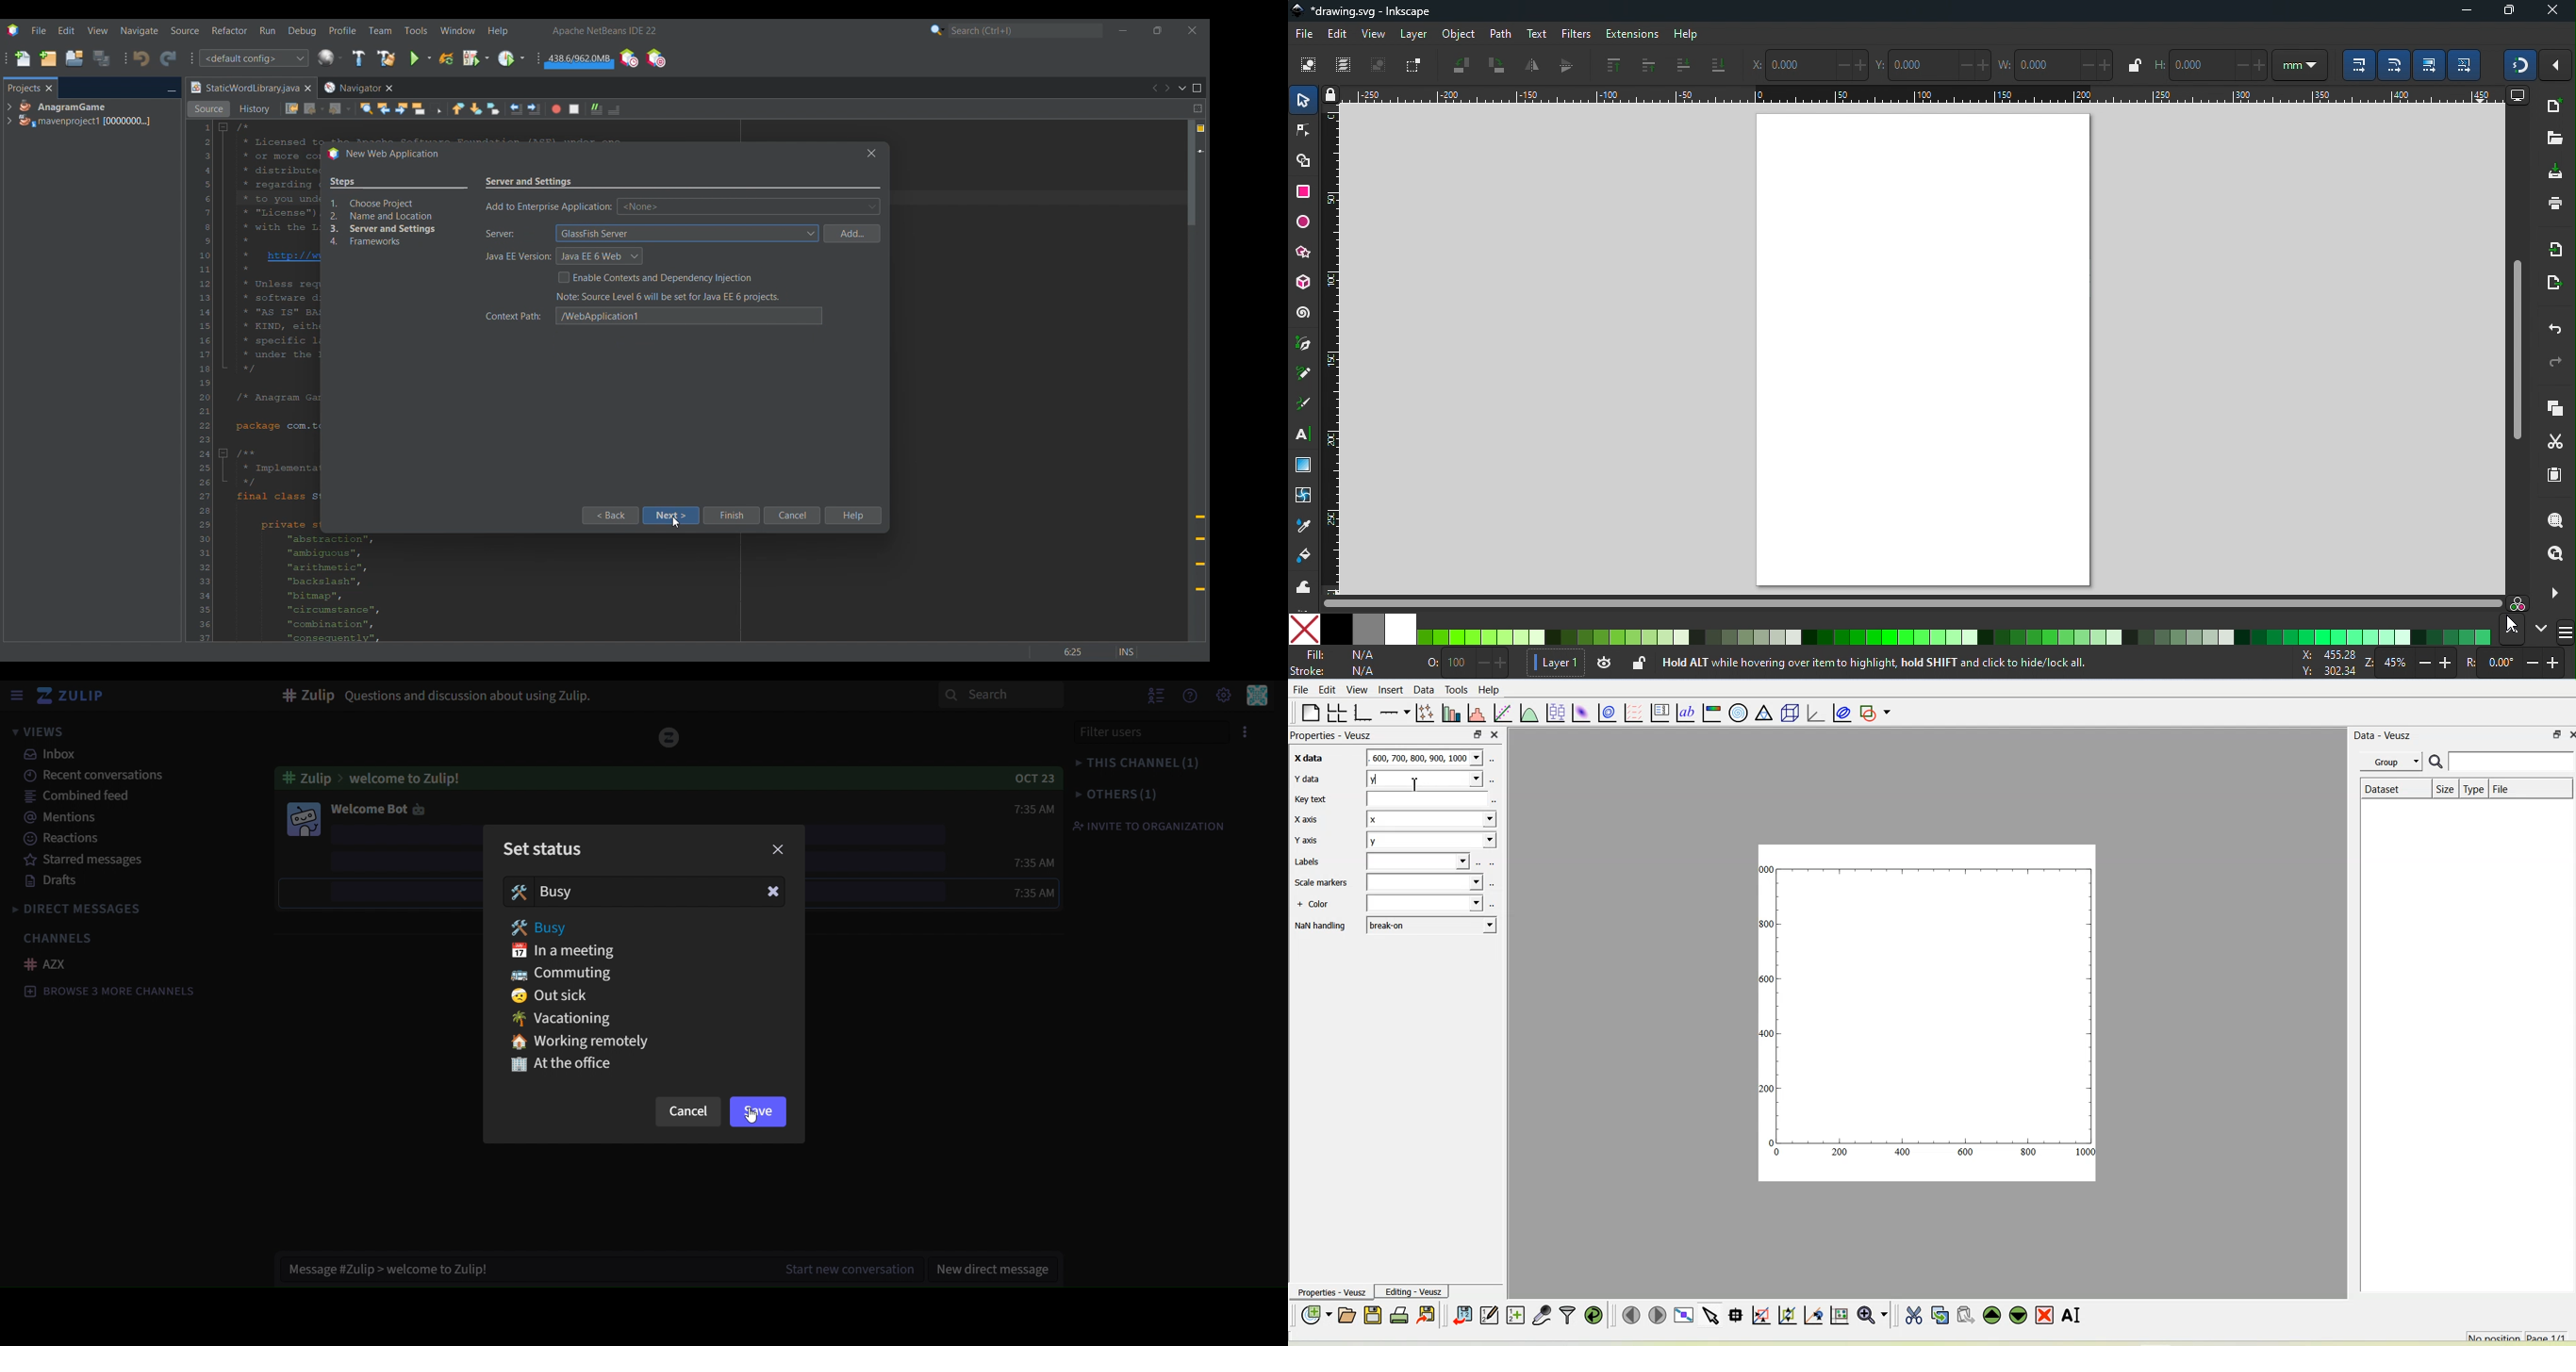 Image resolution: width=2576 pixels, height=1372 pixels. Describe the element at coordinates (1316, 1316) in the screenshot. I see `New document` at that location.